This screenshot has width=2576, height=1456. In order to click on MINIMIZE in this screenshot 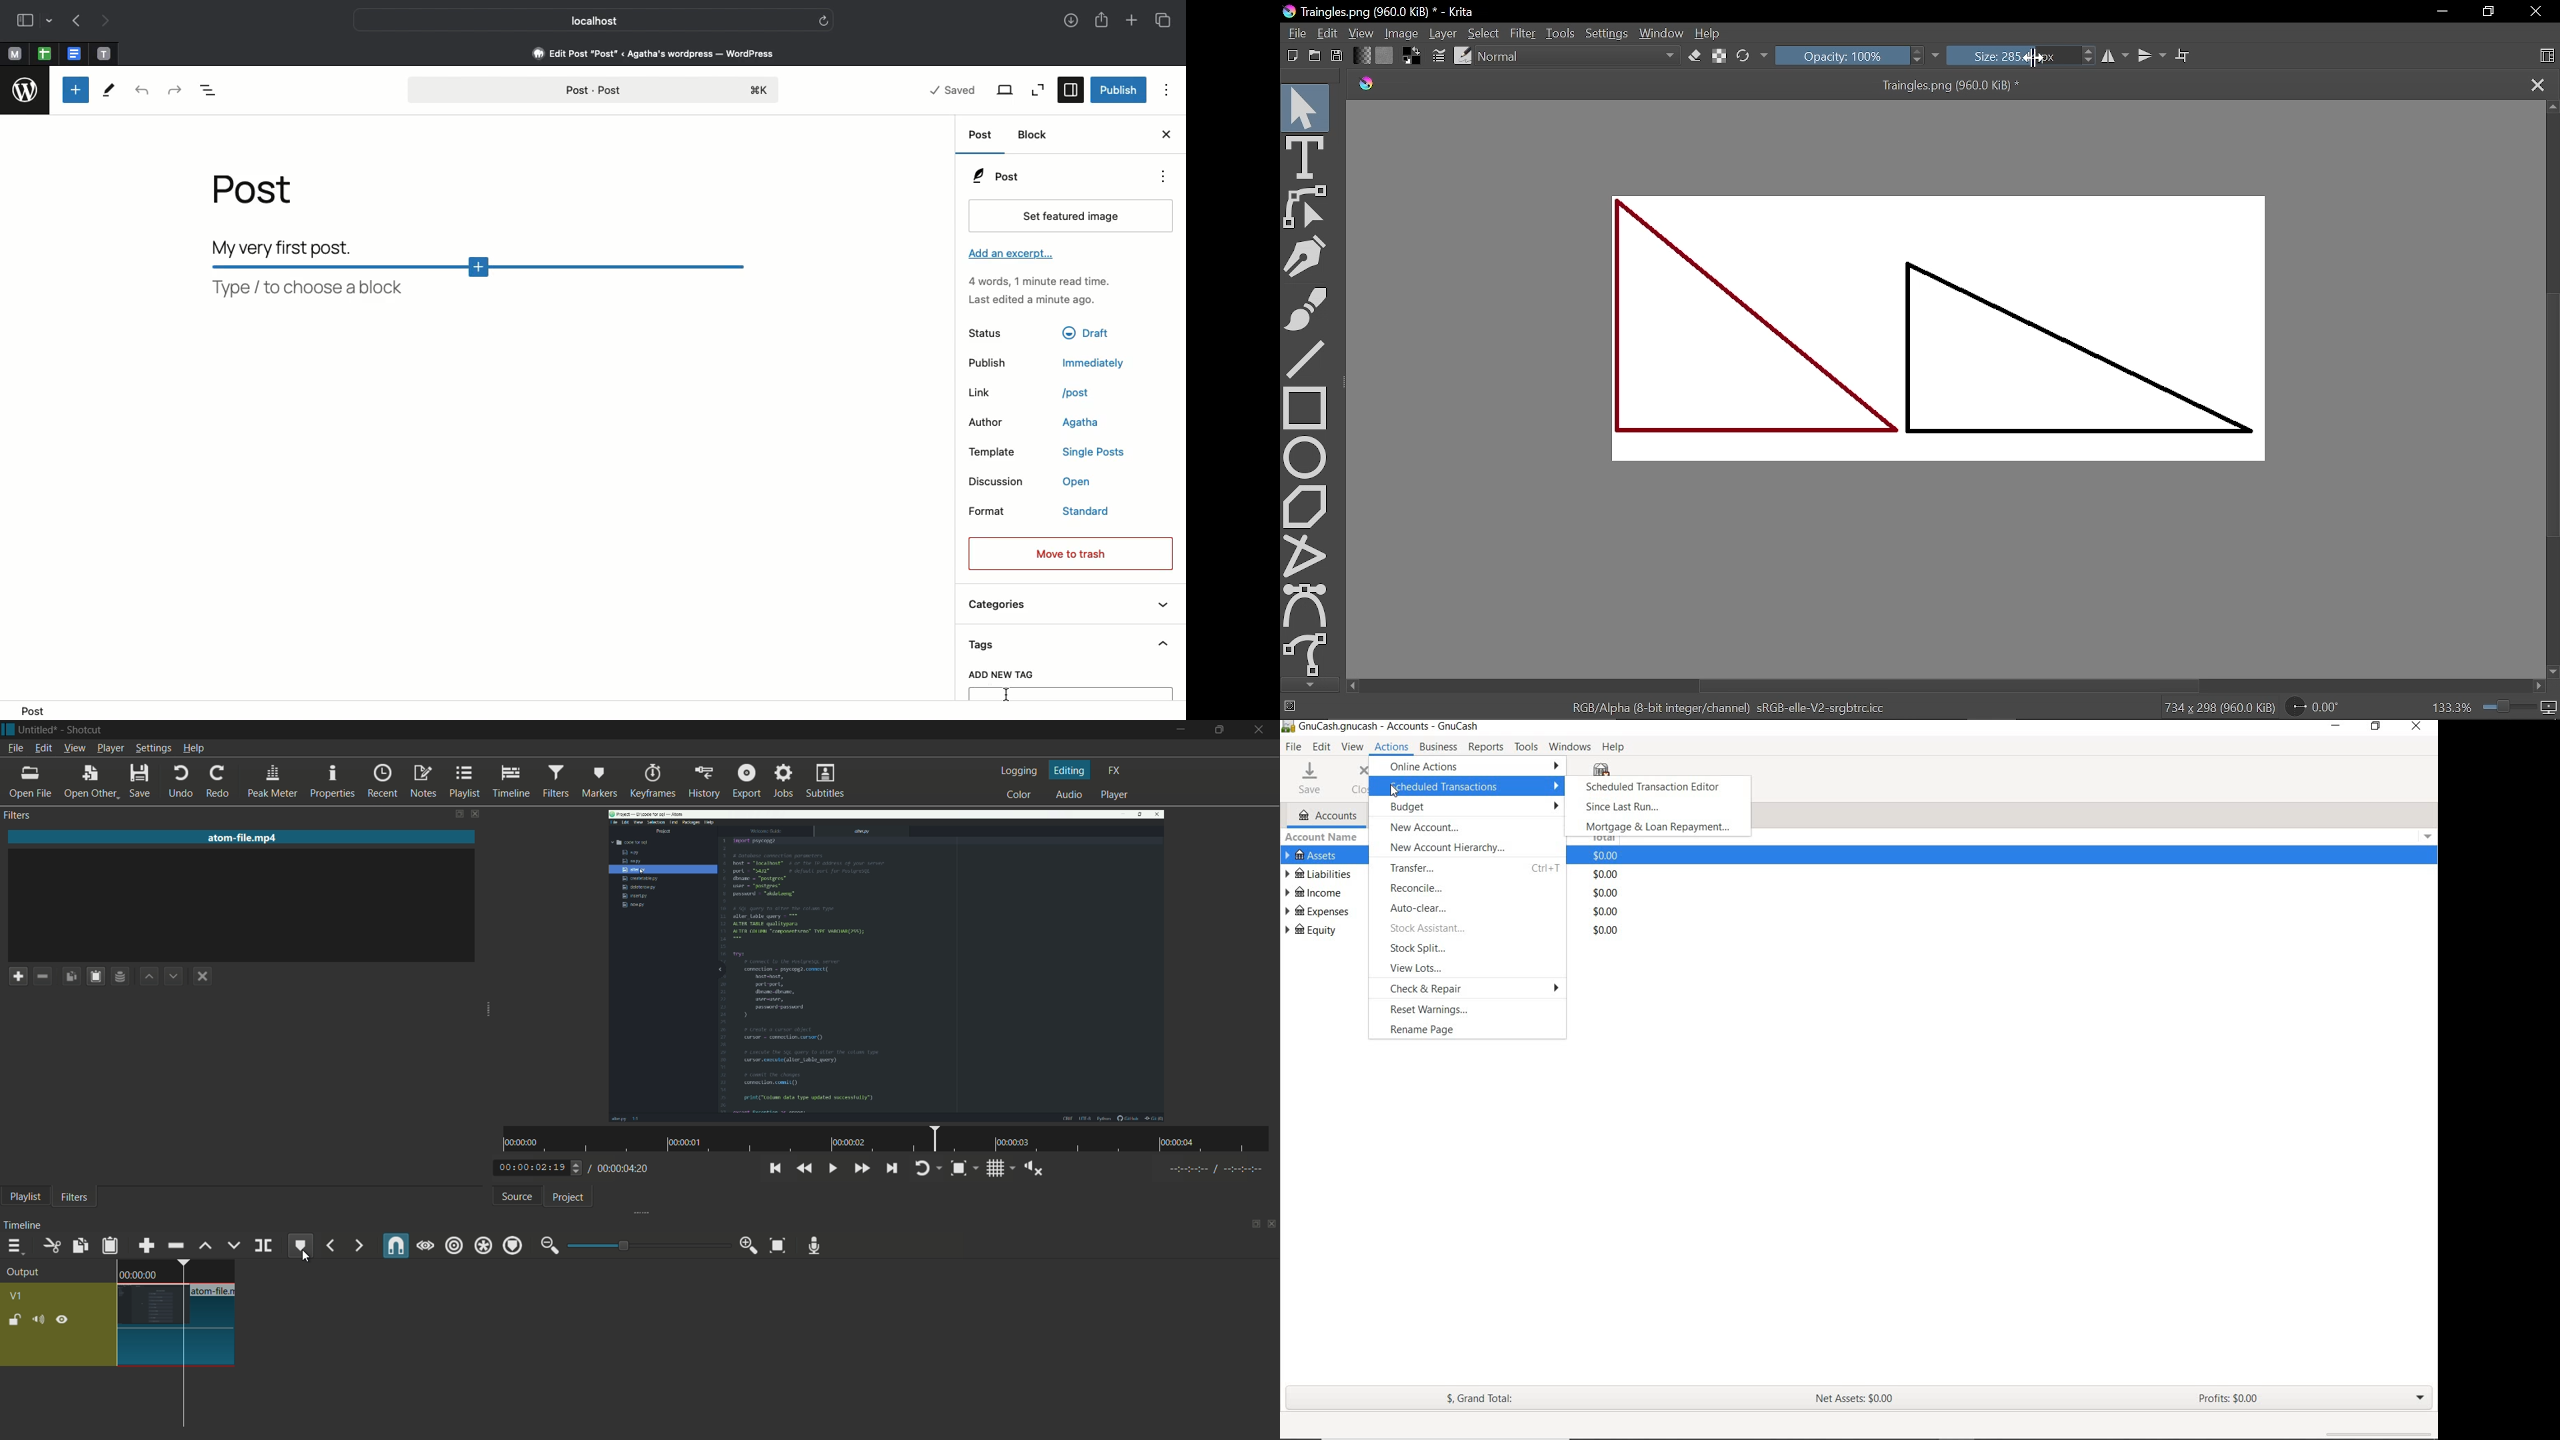, I will do `click(2337, 726)`.